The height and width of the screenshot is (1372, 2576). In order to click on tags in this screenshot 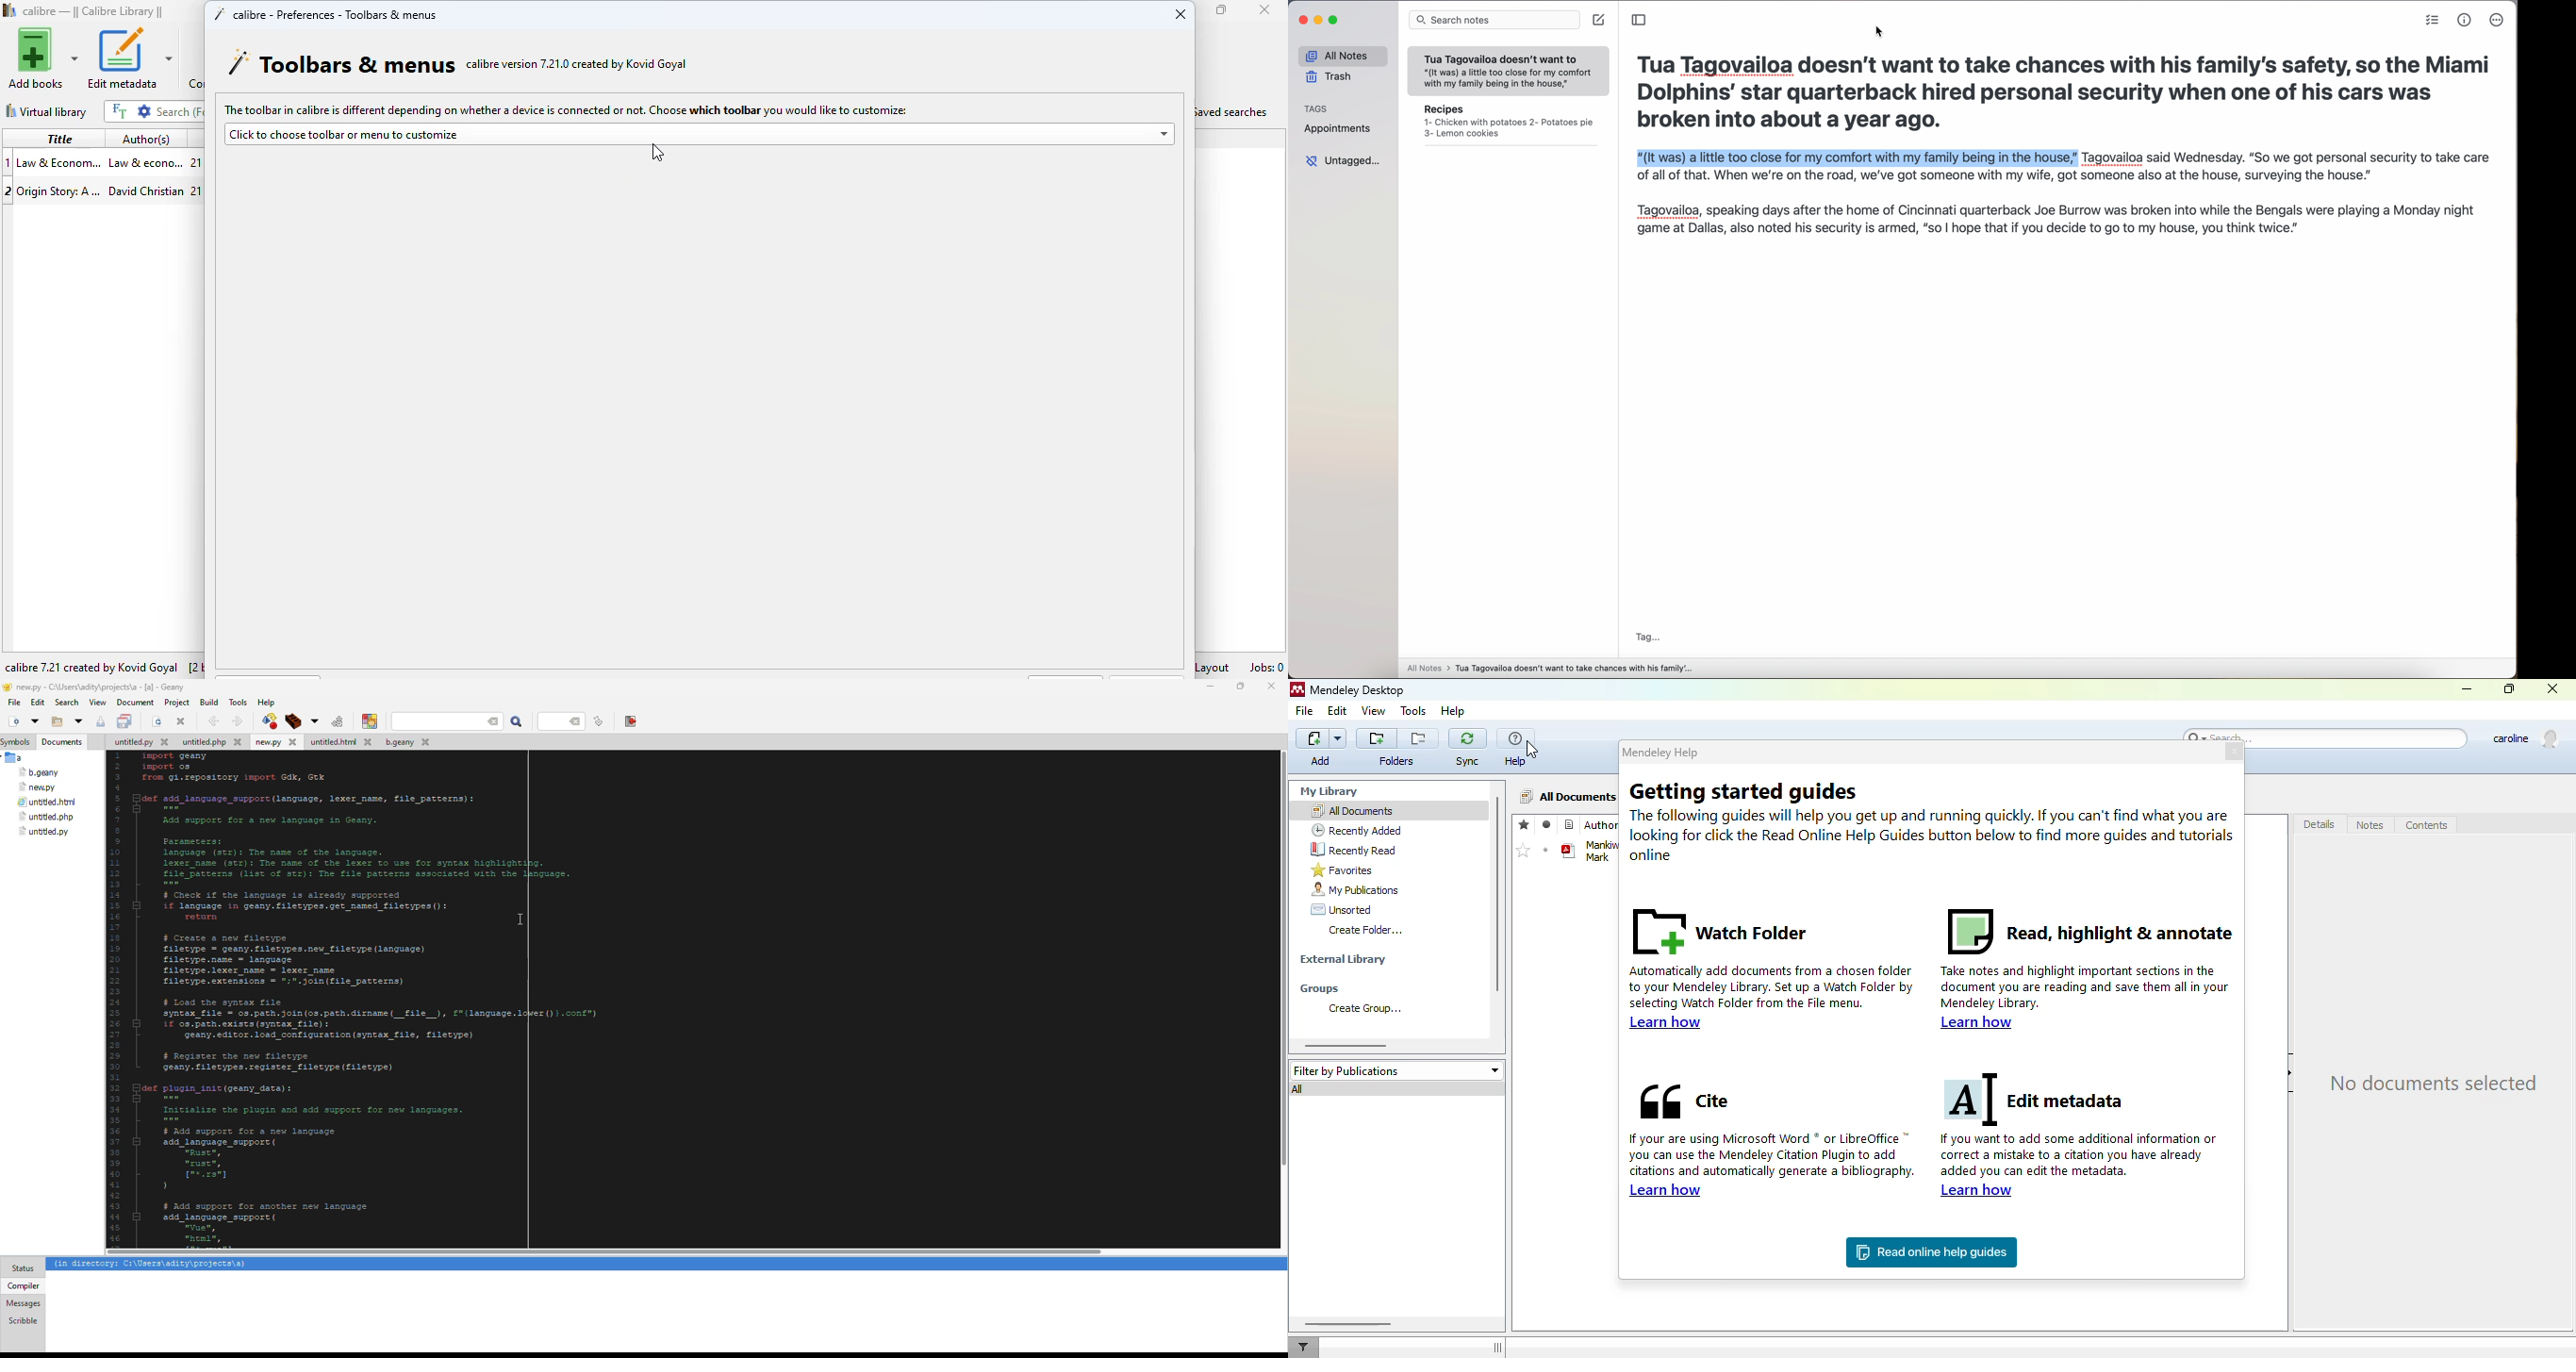, I will do `click(1316, 108)`.